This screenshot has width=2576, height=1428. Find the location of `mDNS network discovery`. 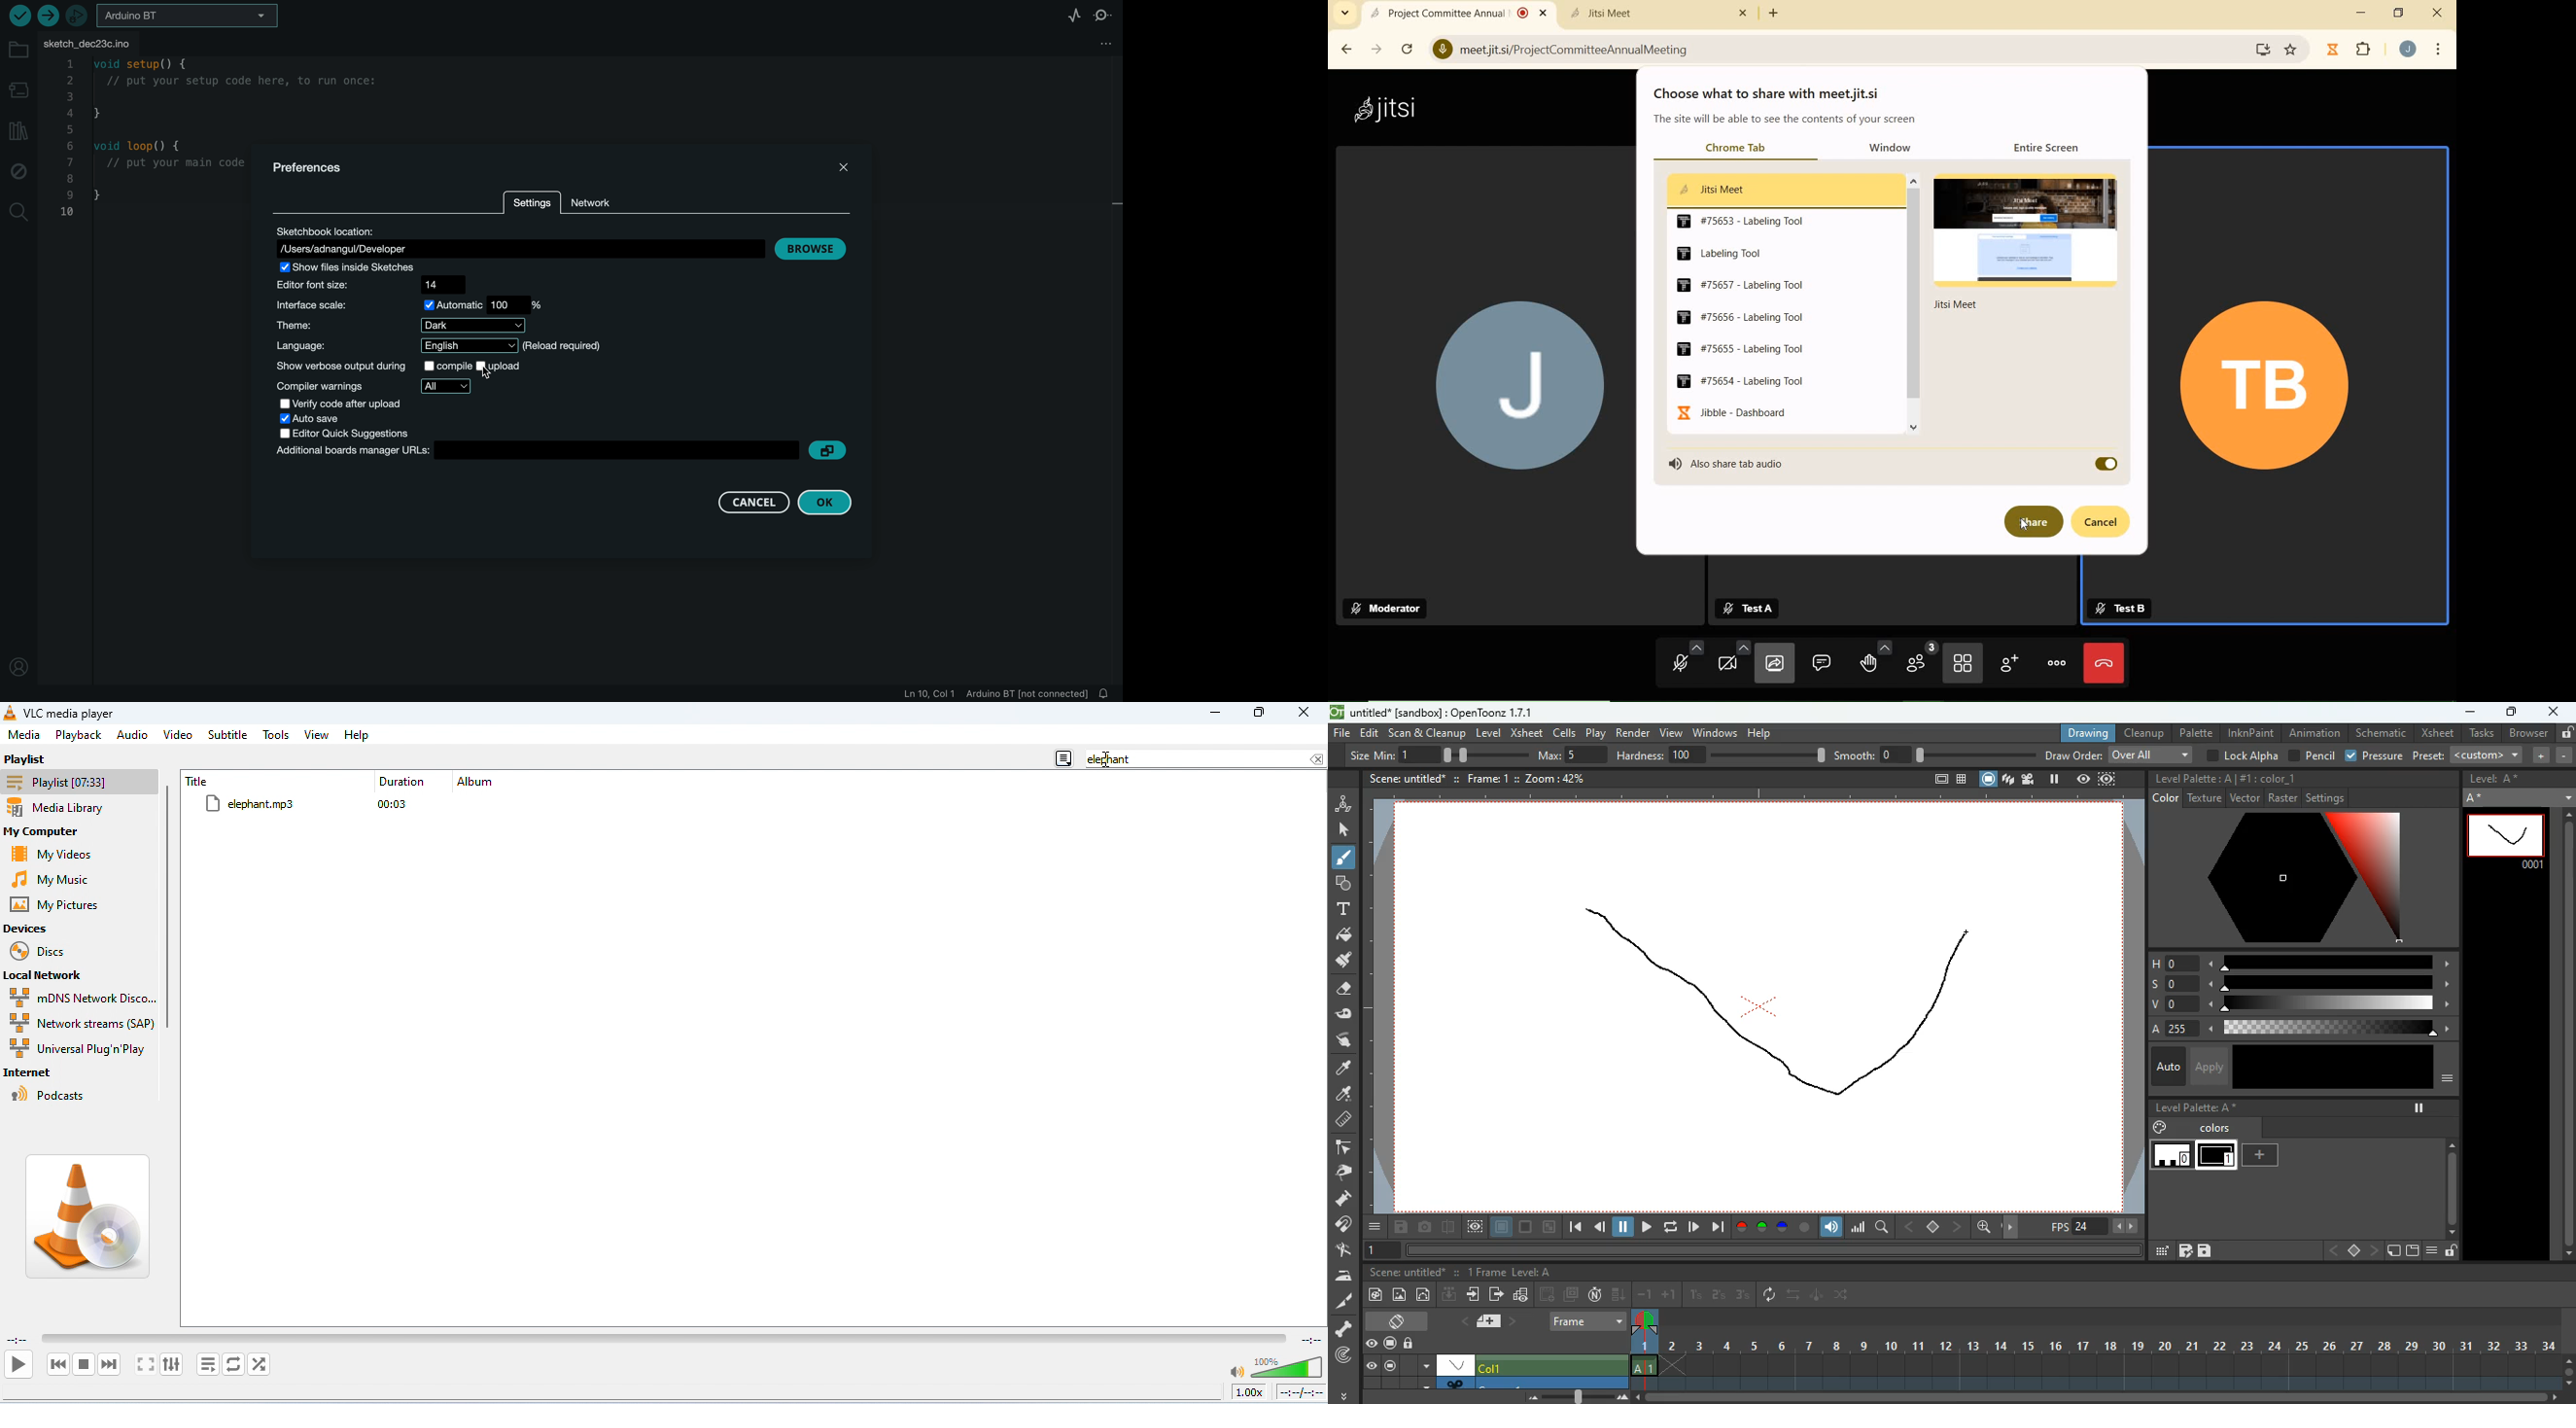

mDNS network discovery is located at coordinates (83, 998).